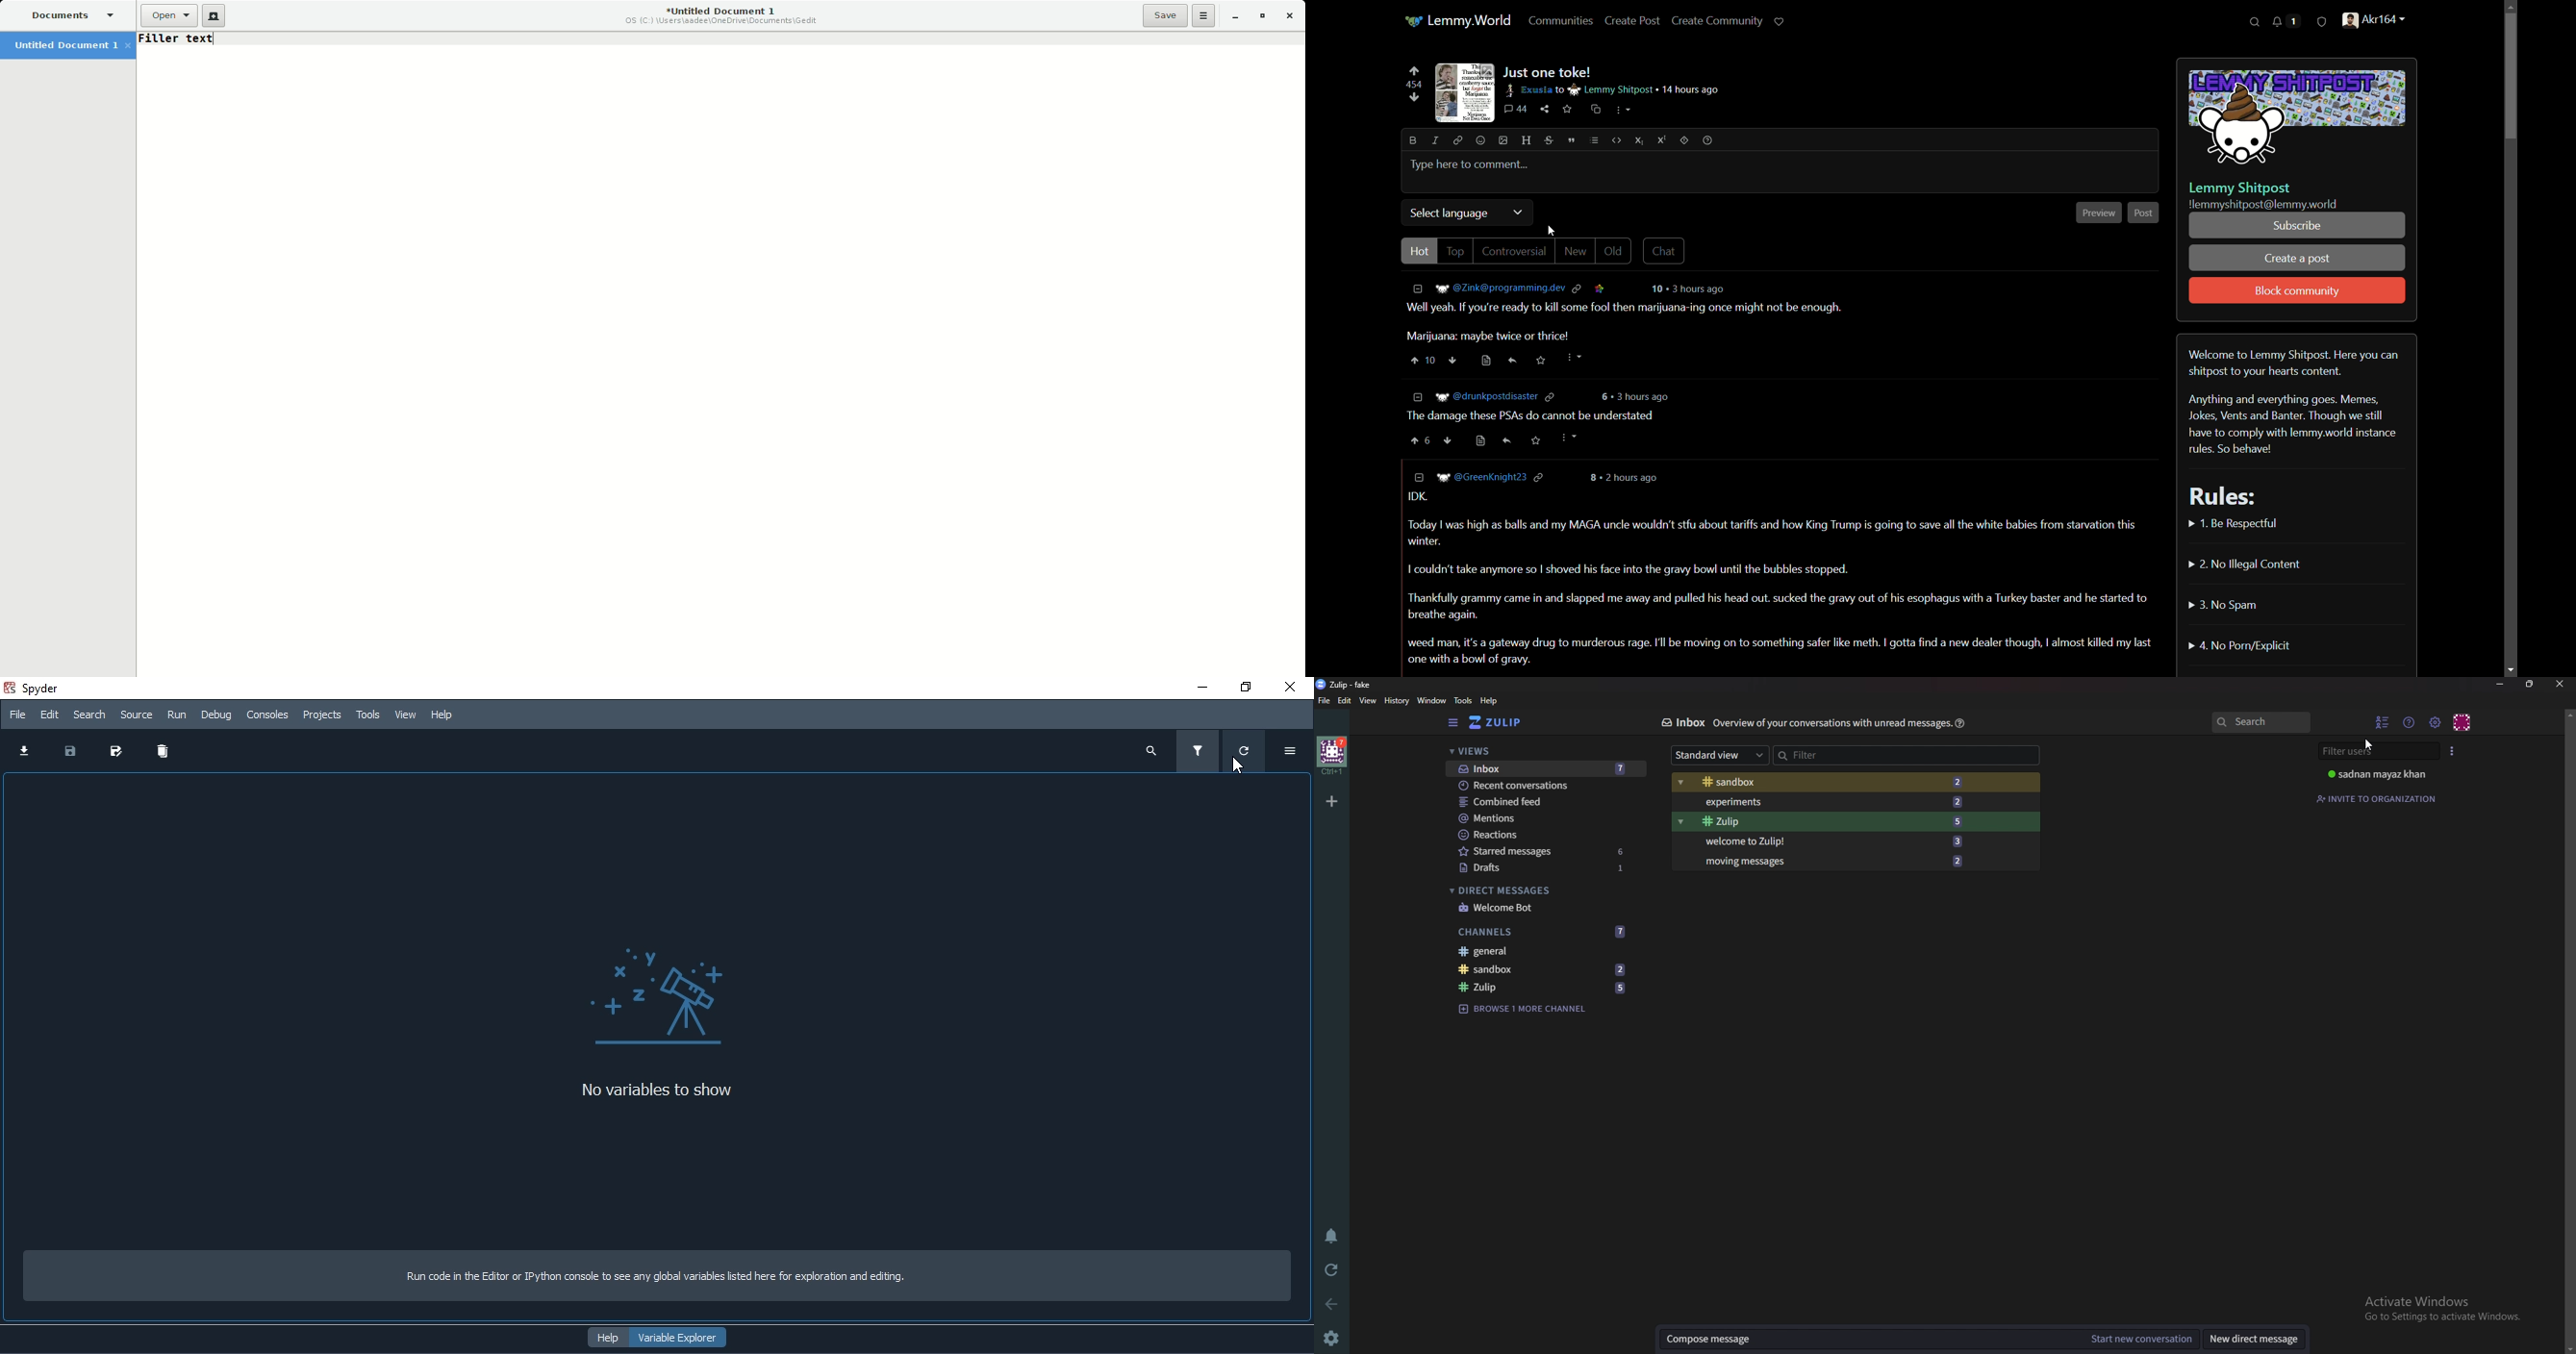  Describe the element at coordinates (1560, 90) in the screenshot. I see `to` at that location.